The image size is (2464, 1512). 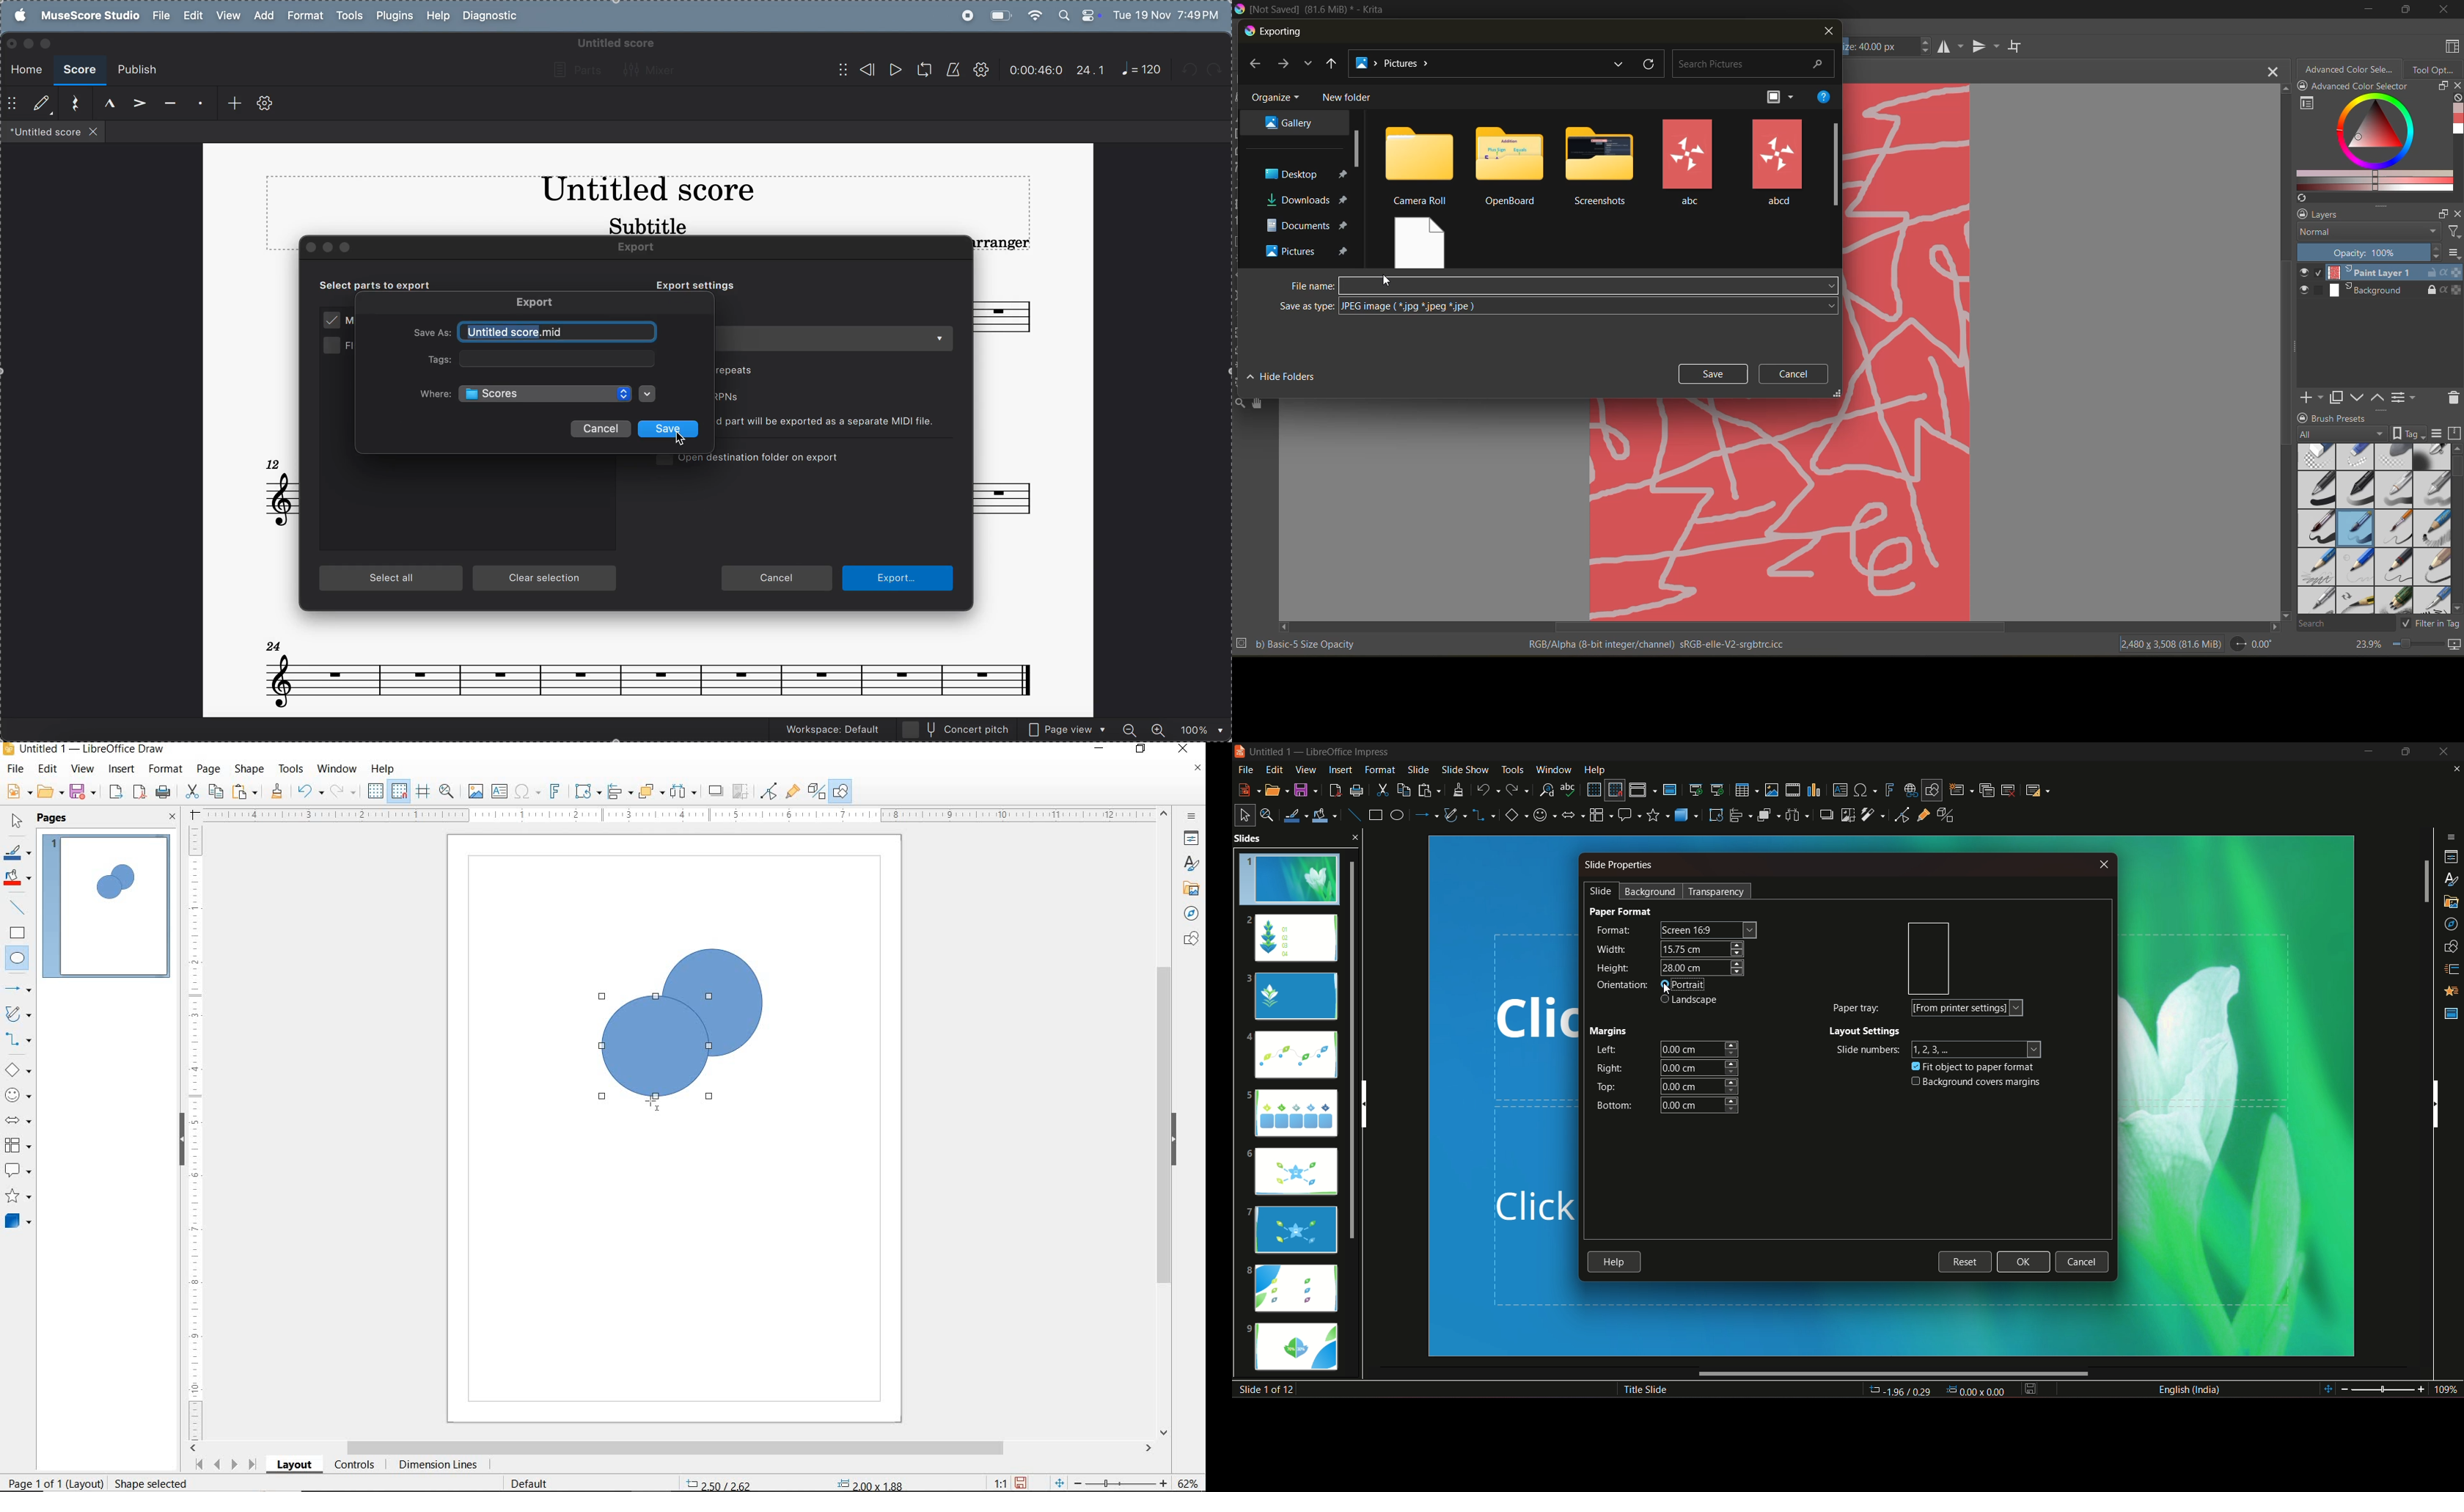 What do you see at coordinates (1278, 98) in the screenshot?
I see `organize` at bounding box center [1278, 98].